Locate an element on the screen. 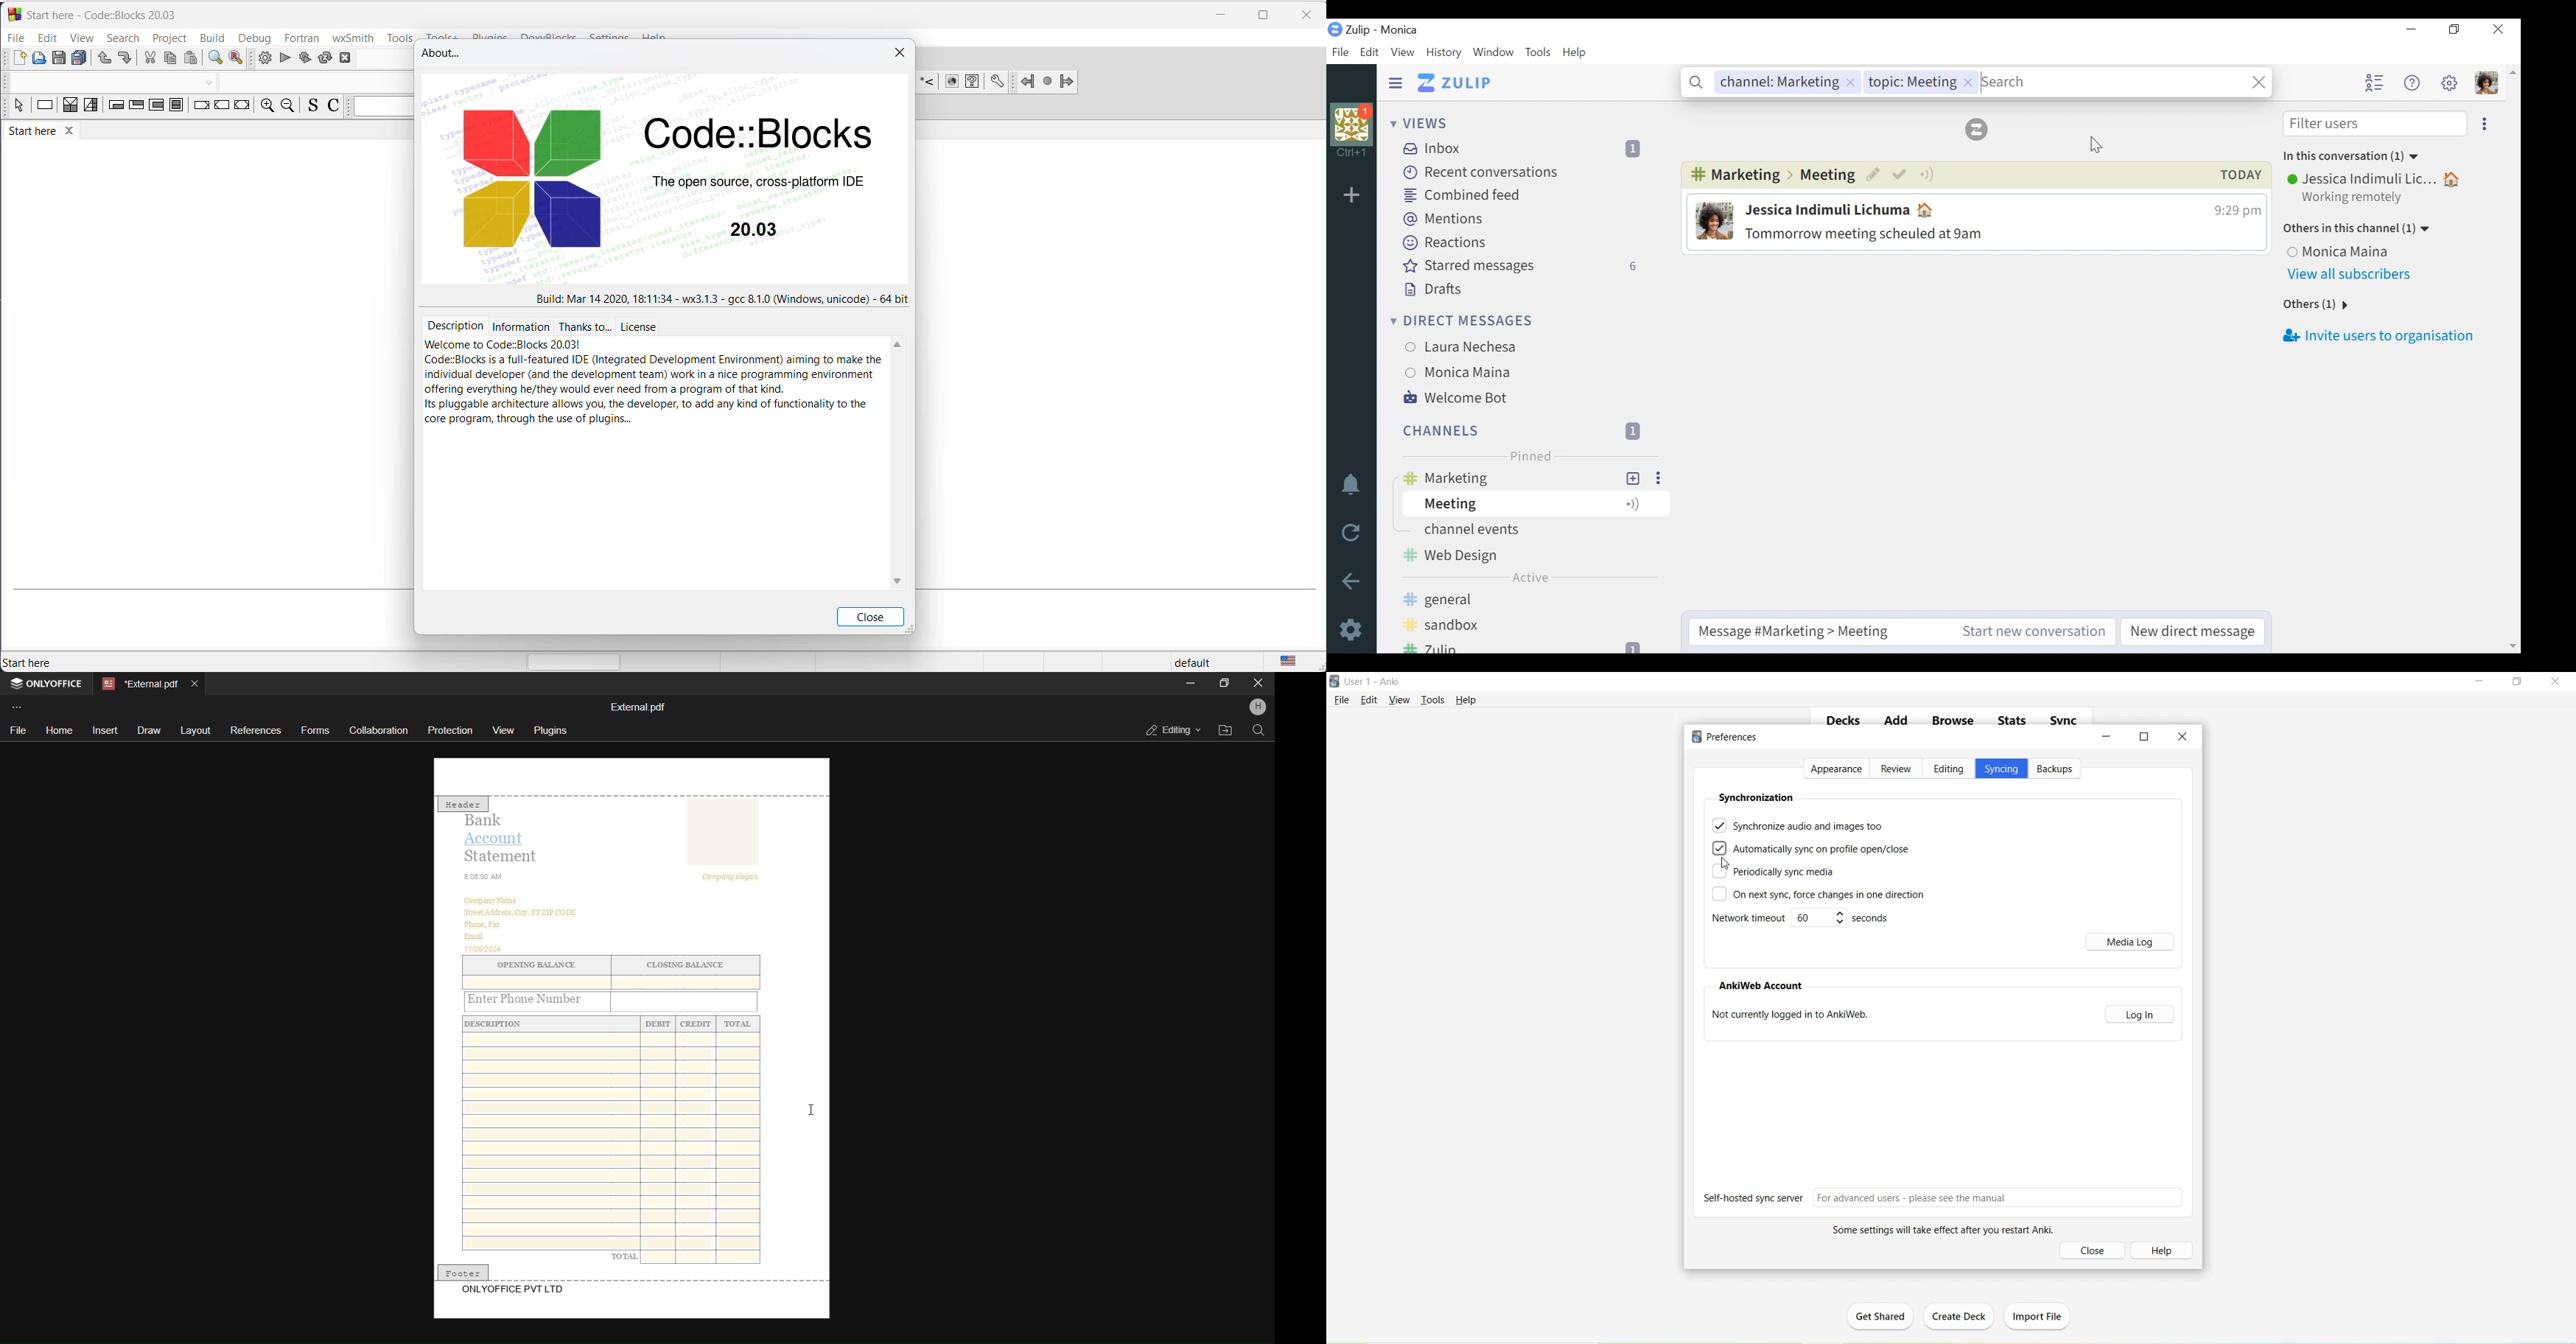  save all is located at coordinates (80, 60).